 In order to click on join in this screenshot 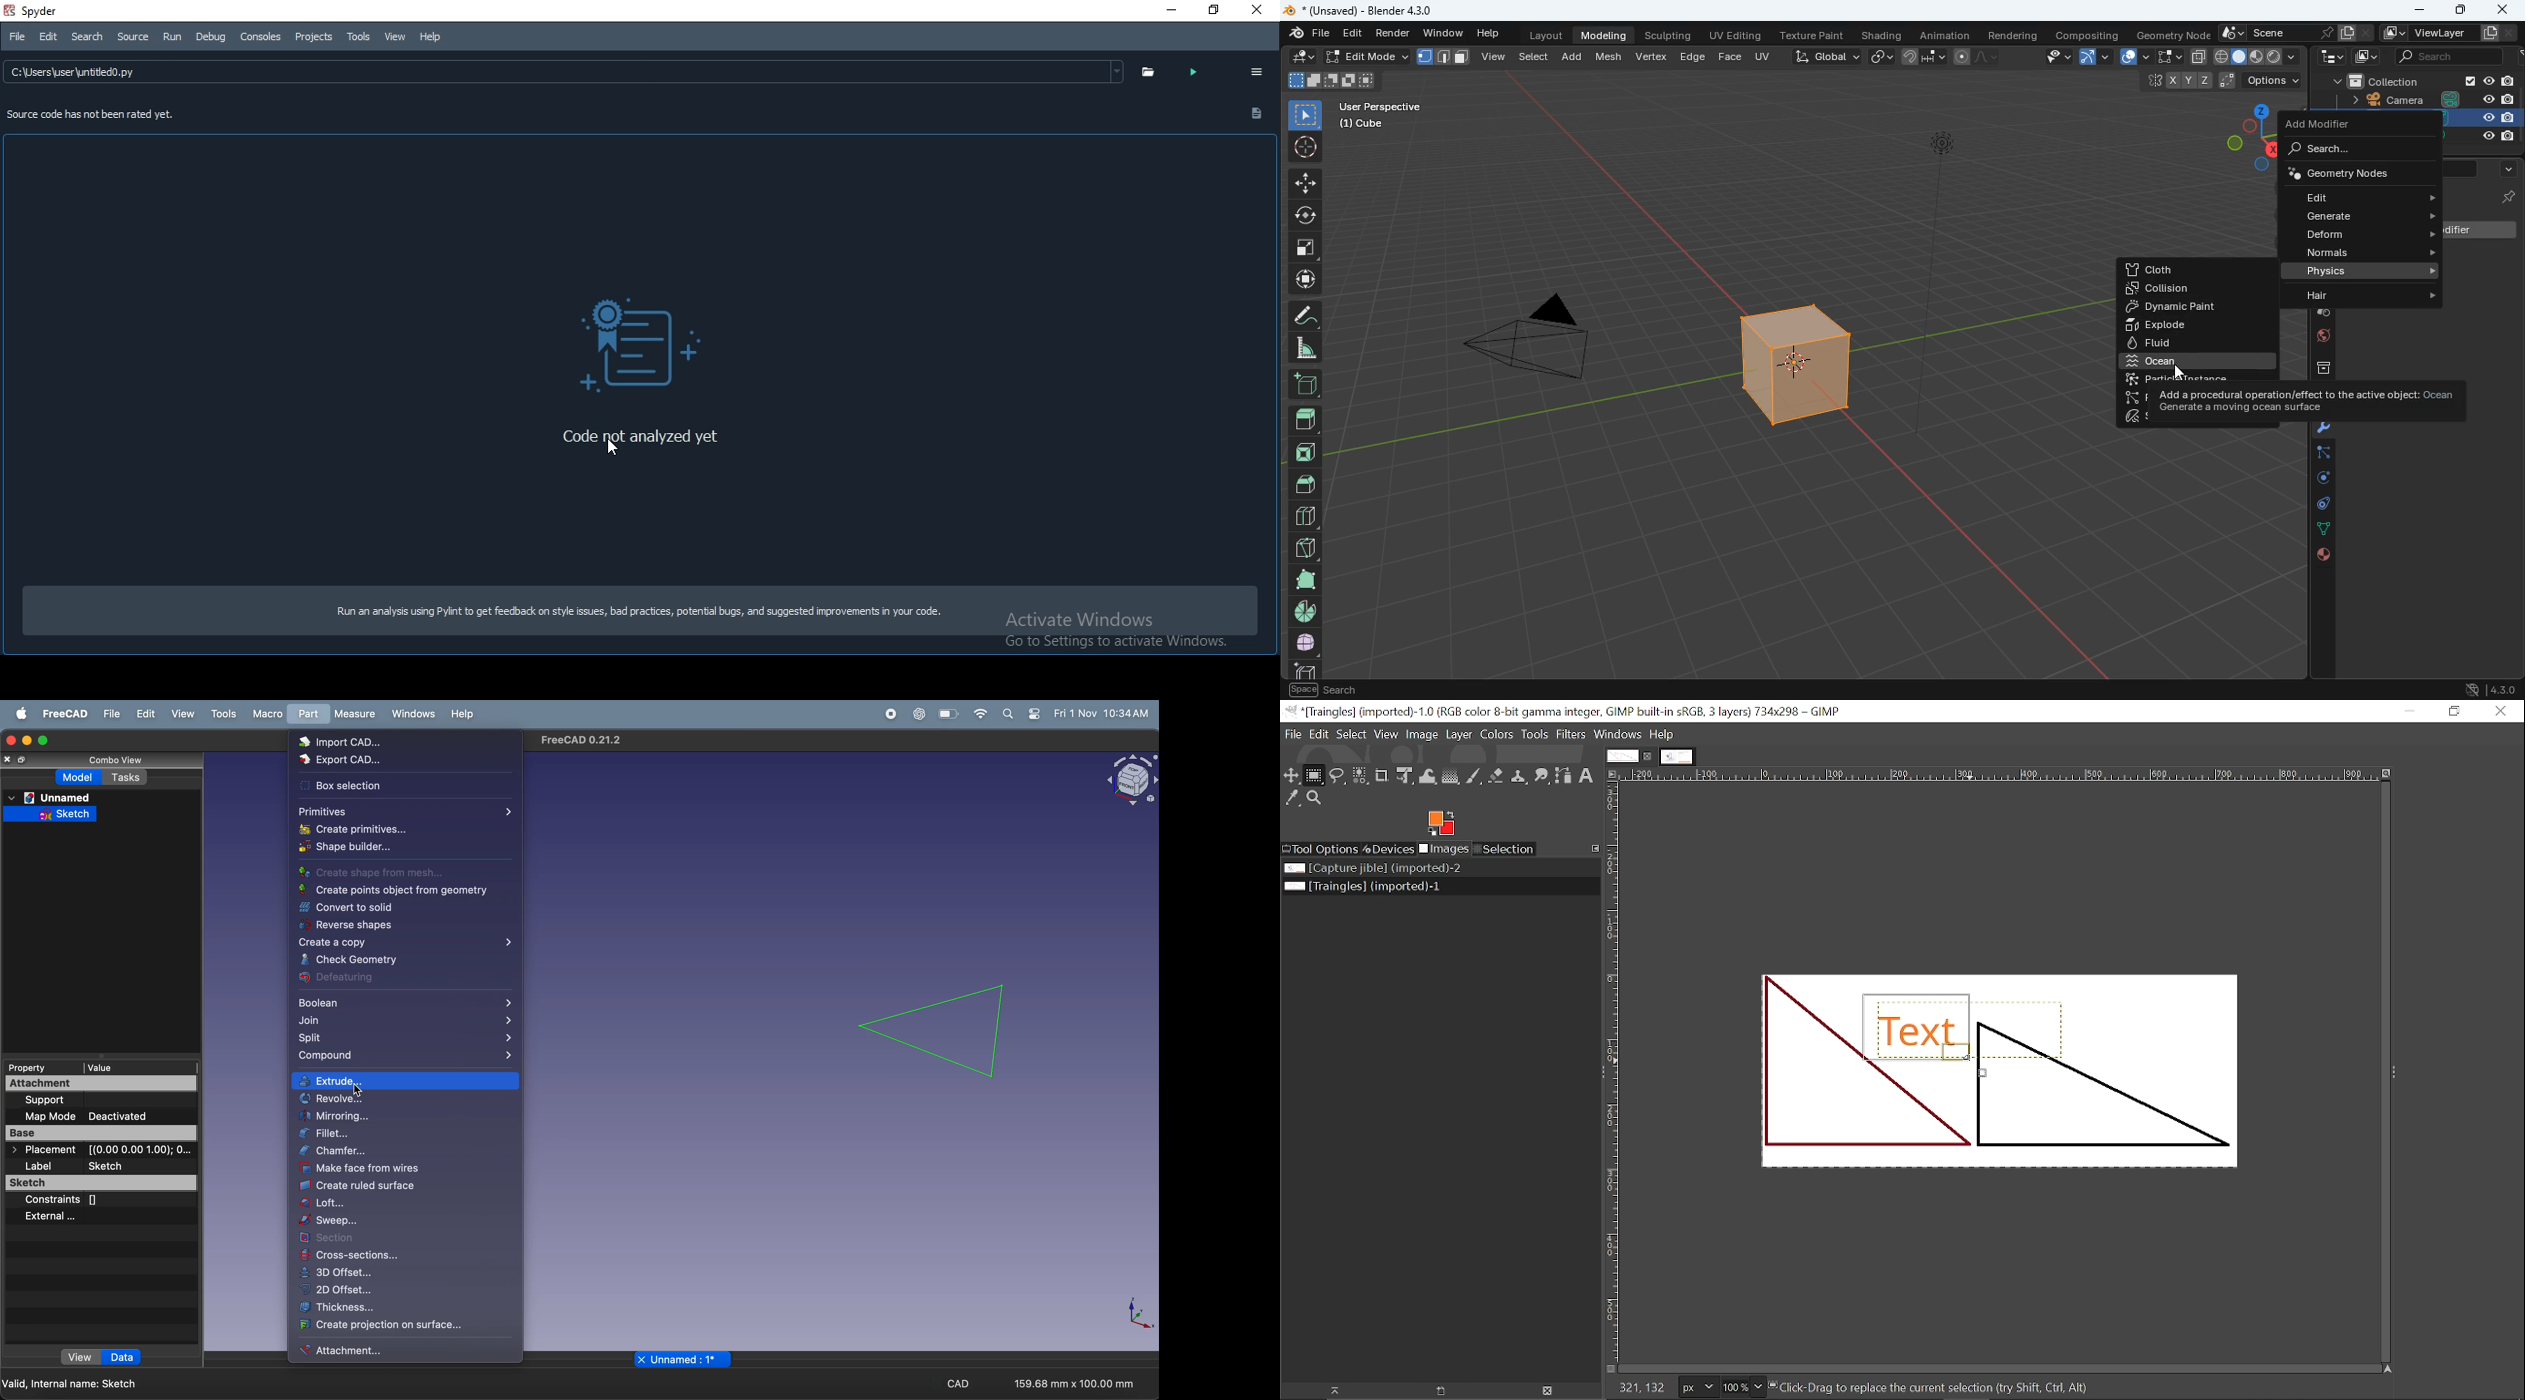, I will do `click(404, 1023)`.